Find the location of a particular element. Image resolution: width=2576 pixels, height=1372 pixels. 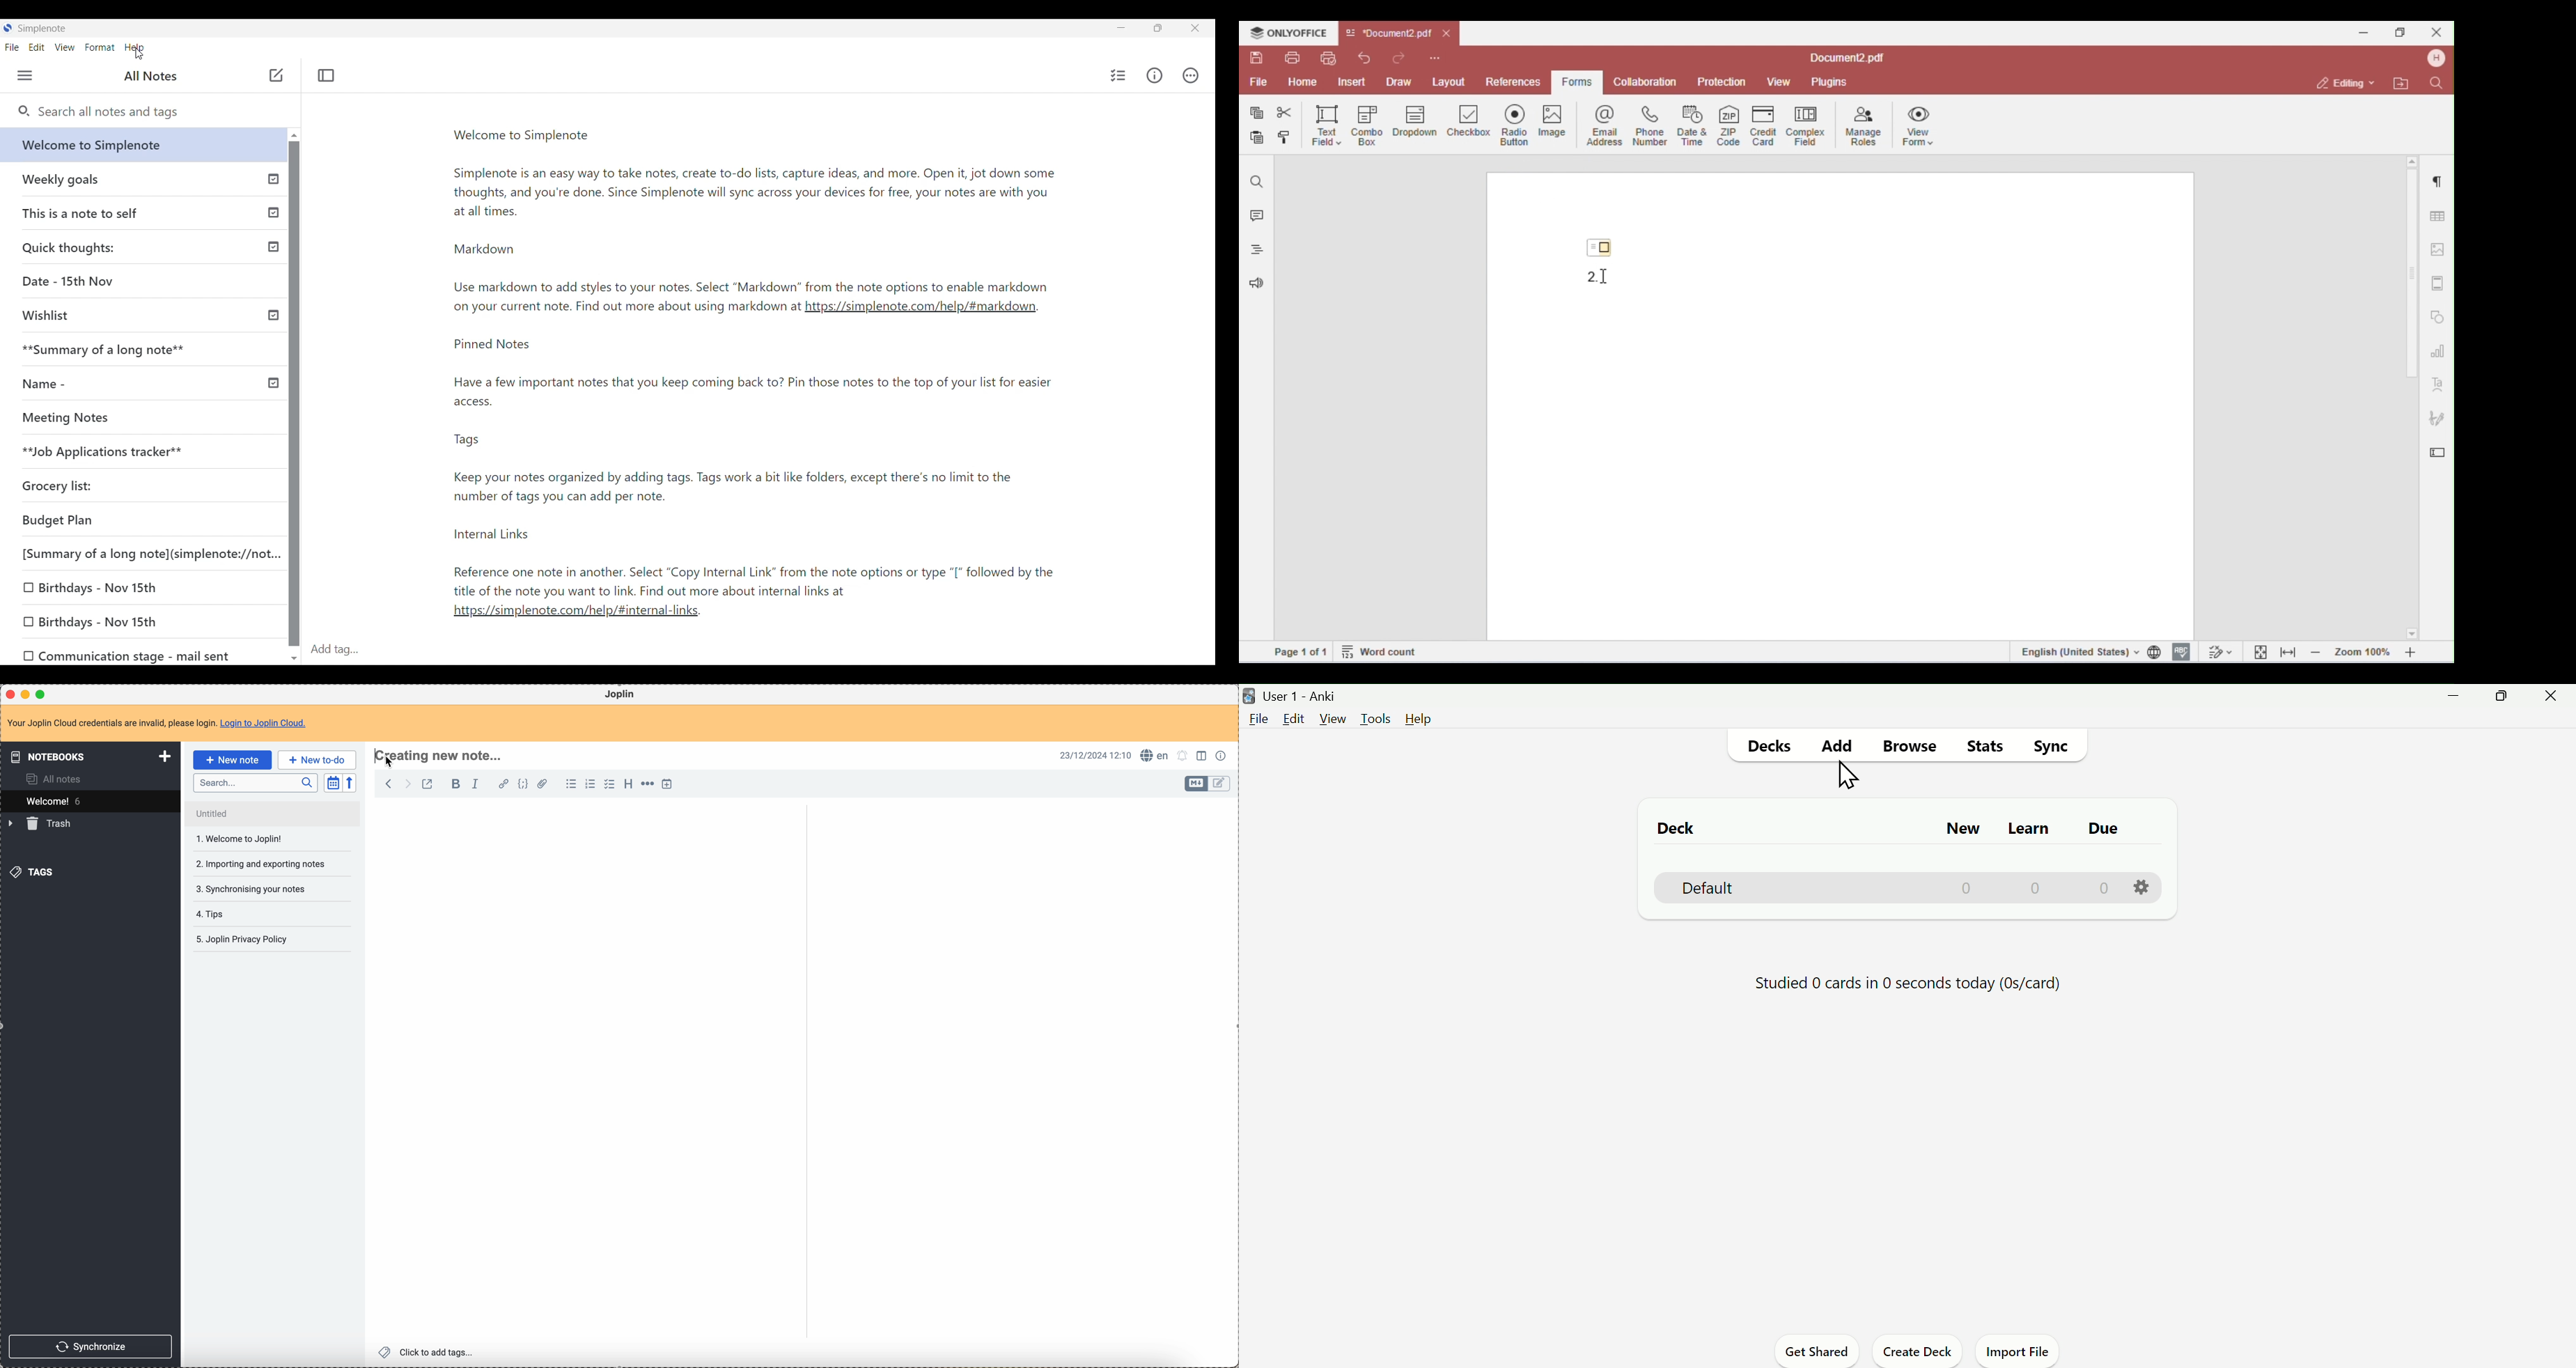

Date - 15th Nov is located at coordinates (58, 281).